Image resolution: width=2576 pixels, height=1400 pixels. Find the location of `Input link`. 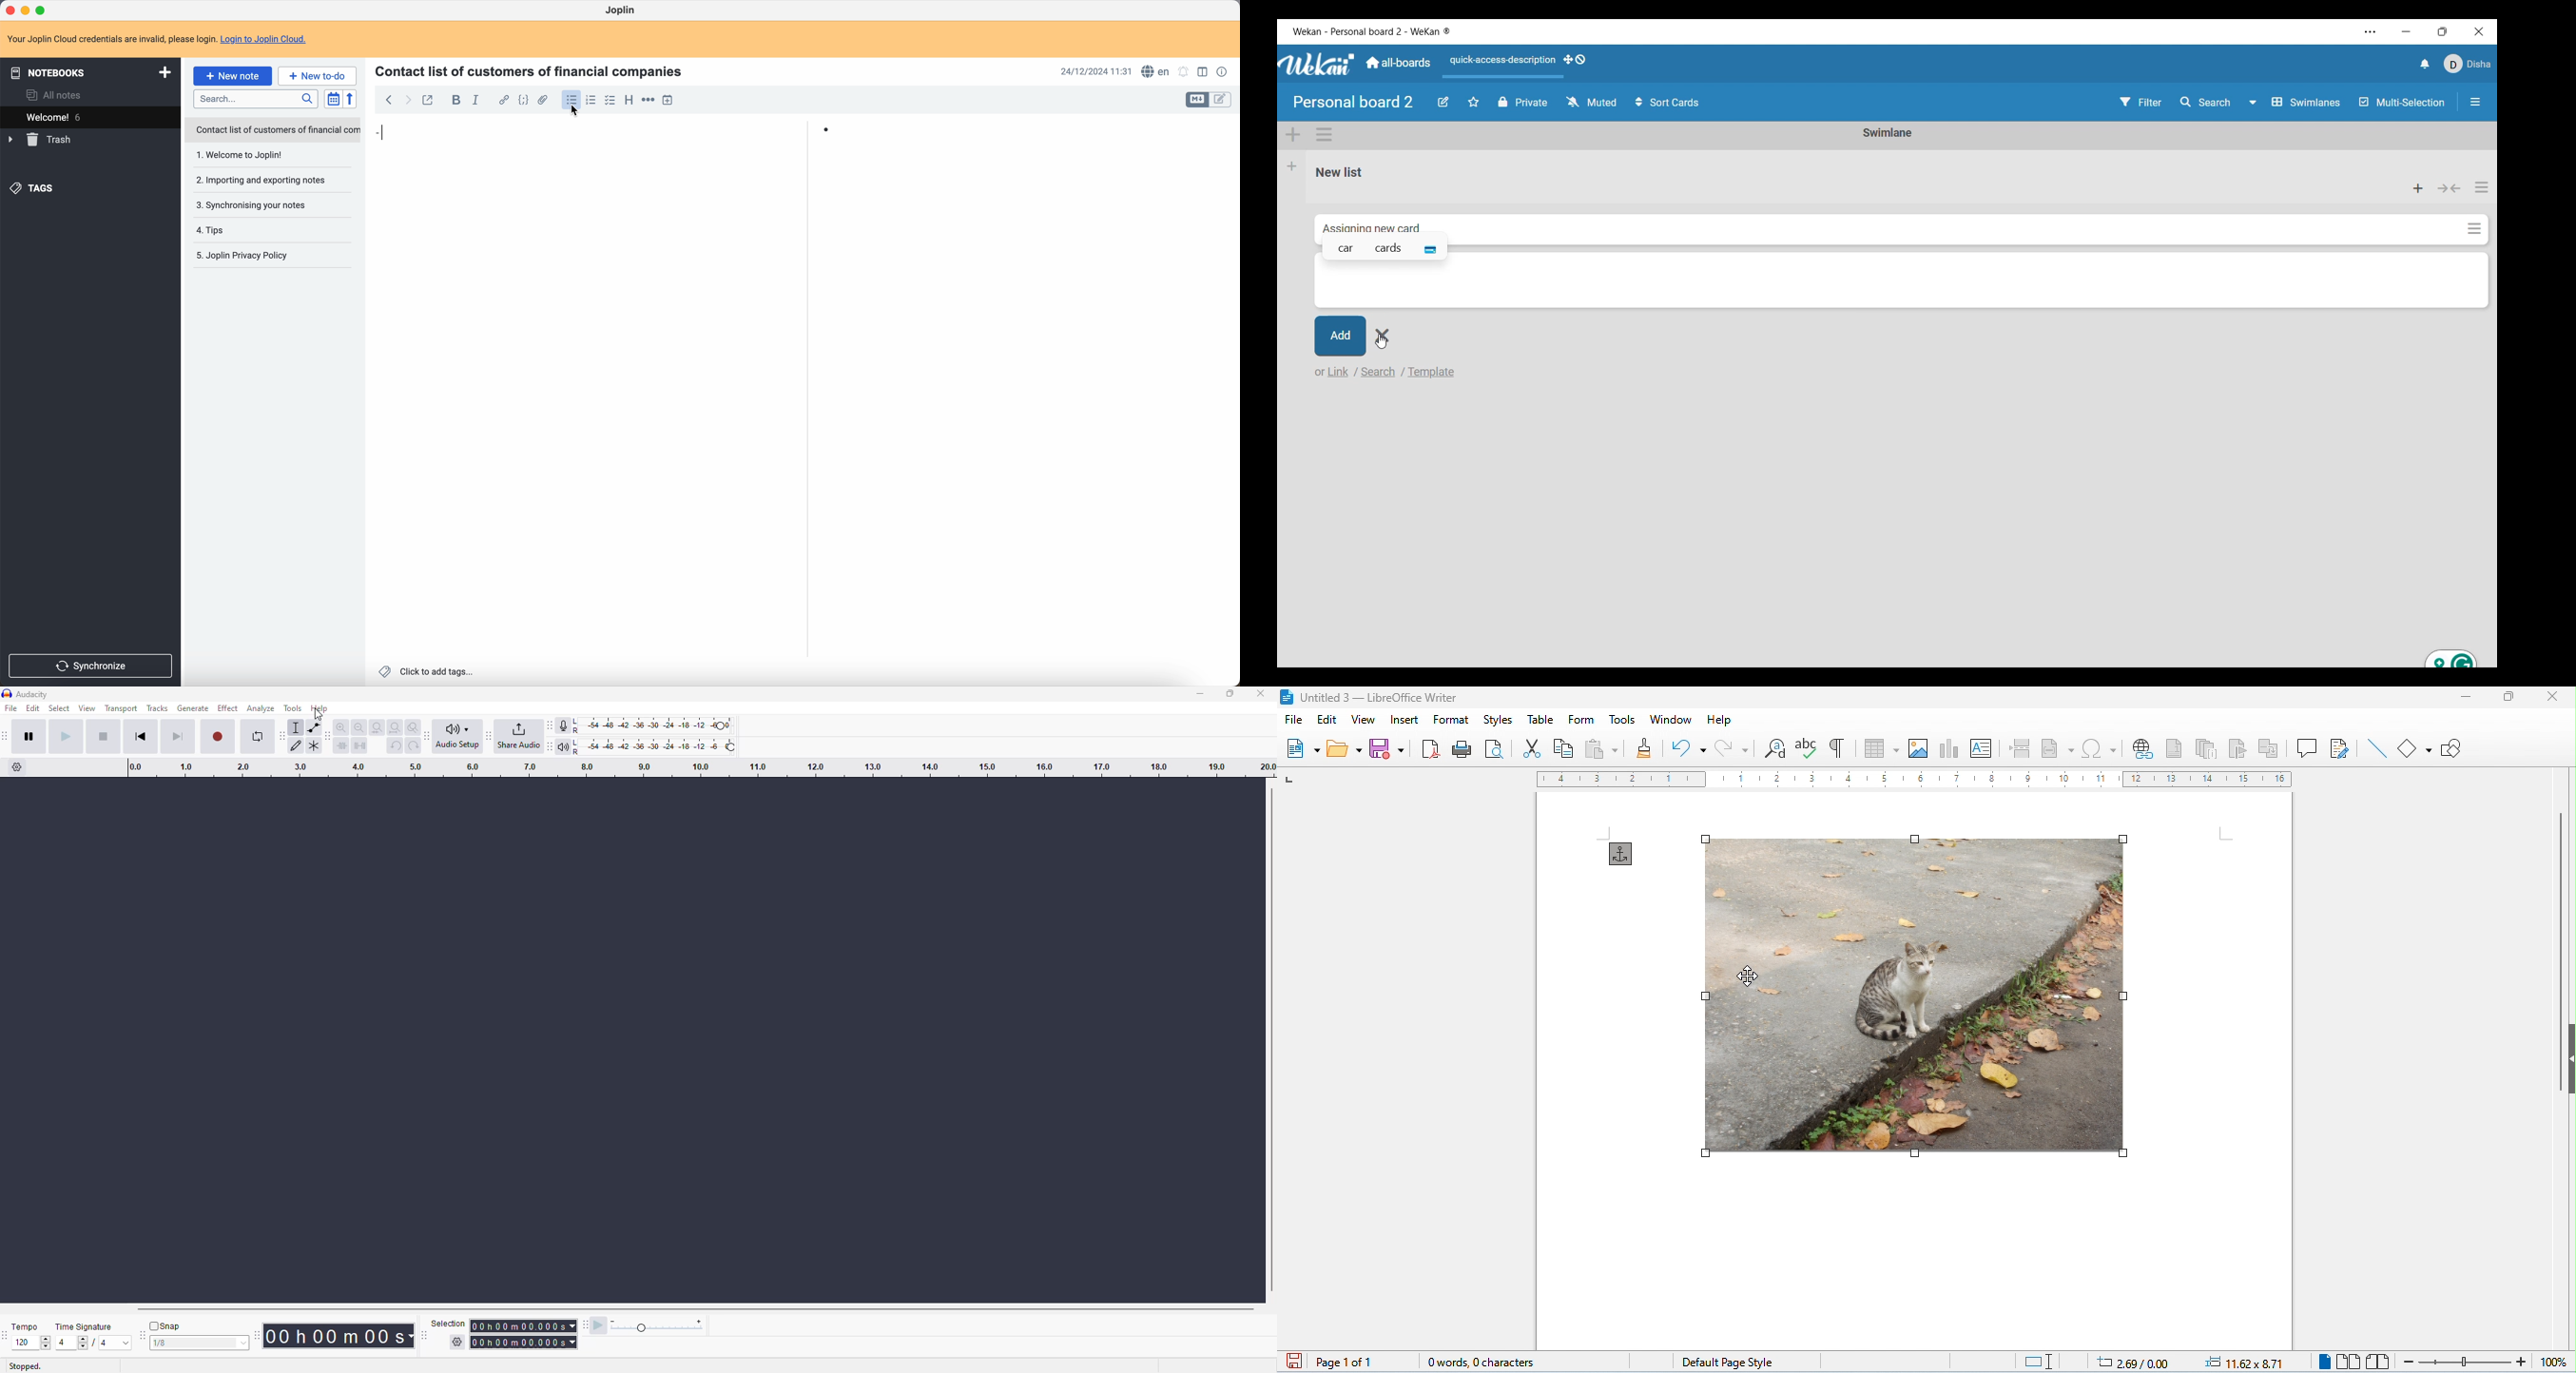

Input link is located at coordinates (1340, 371).